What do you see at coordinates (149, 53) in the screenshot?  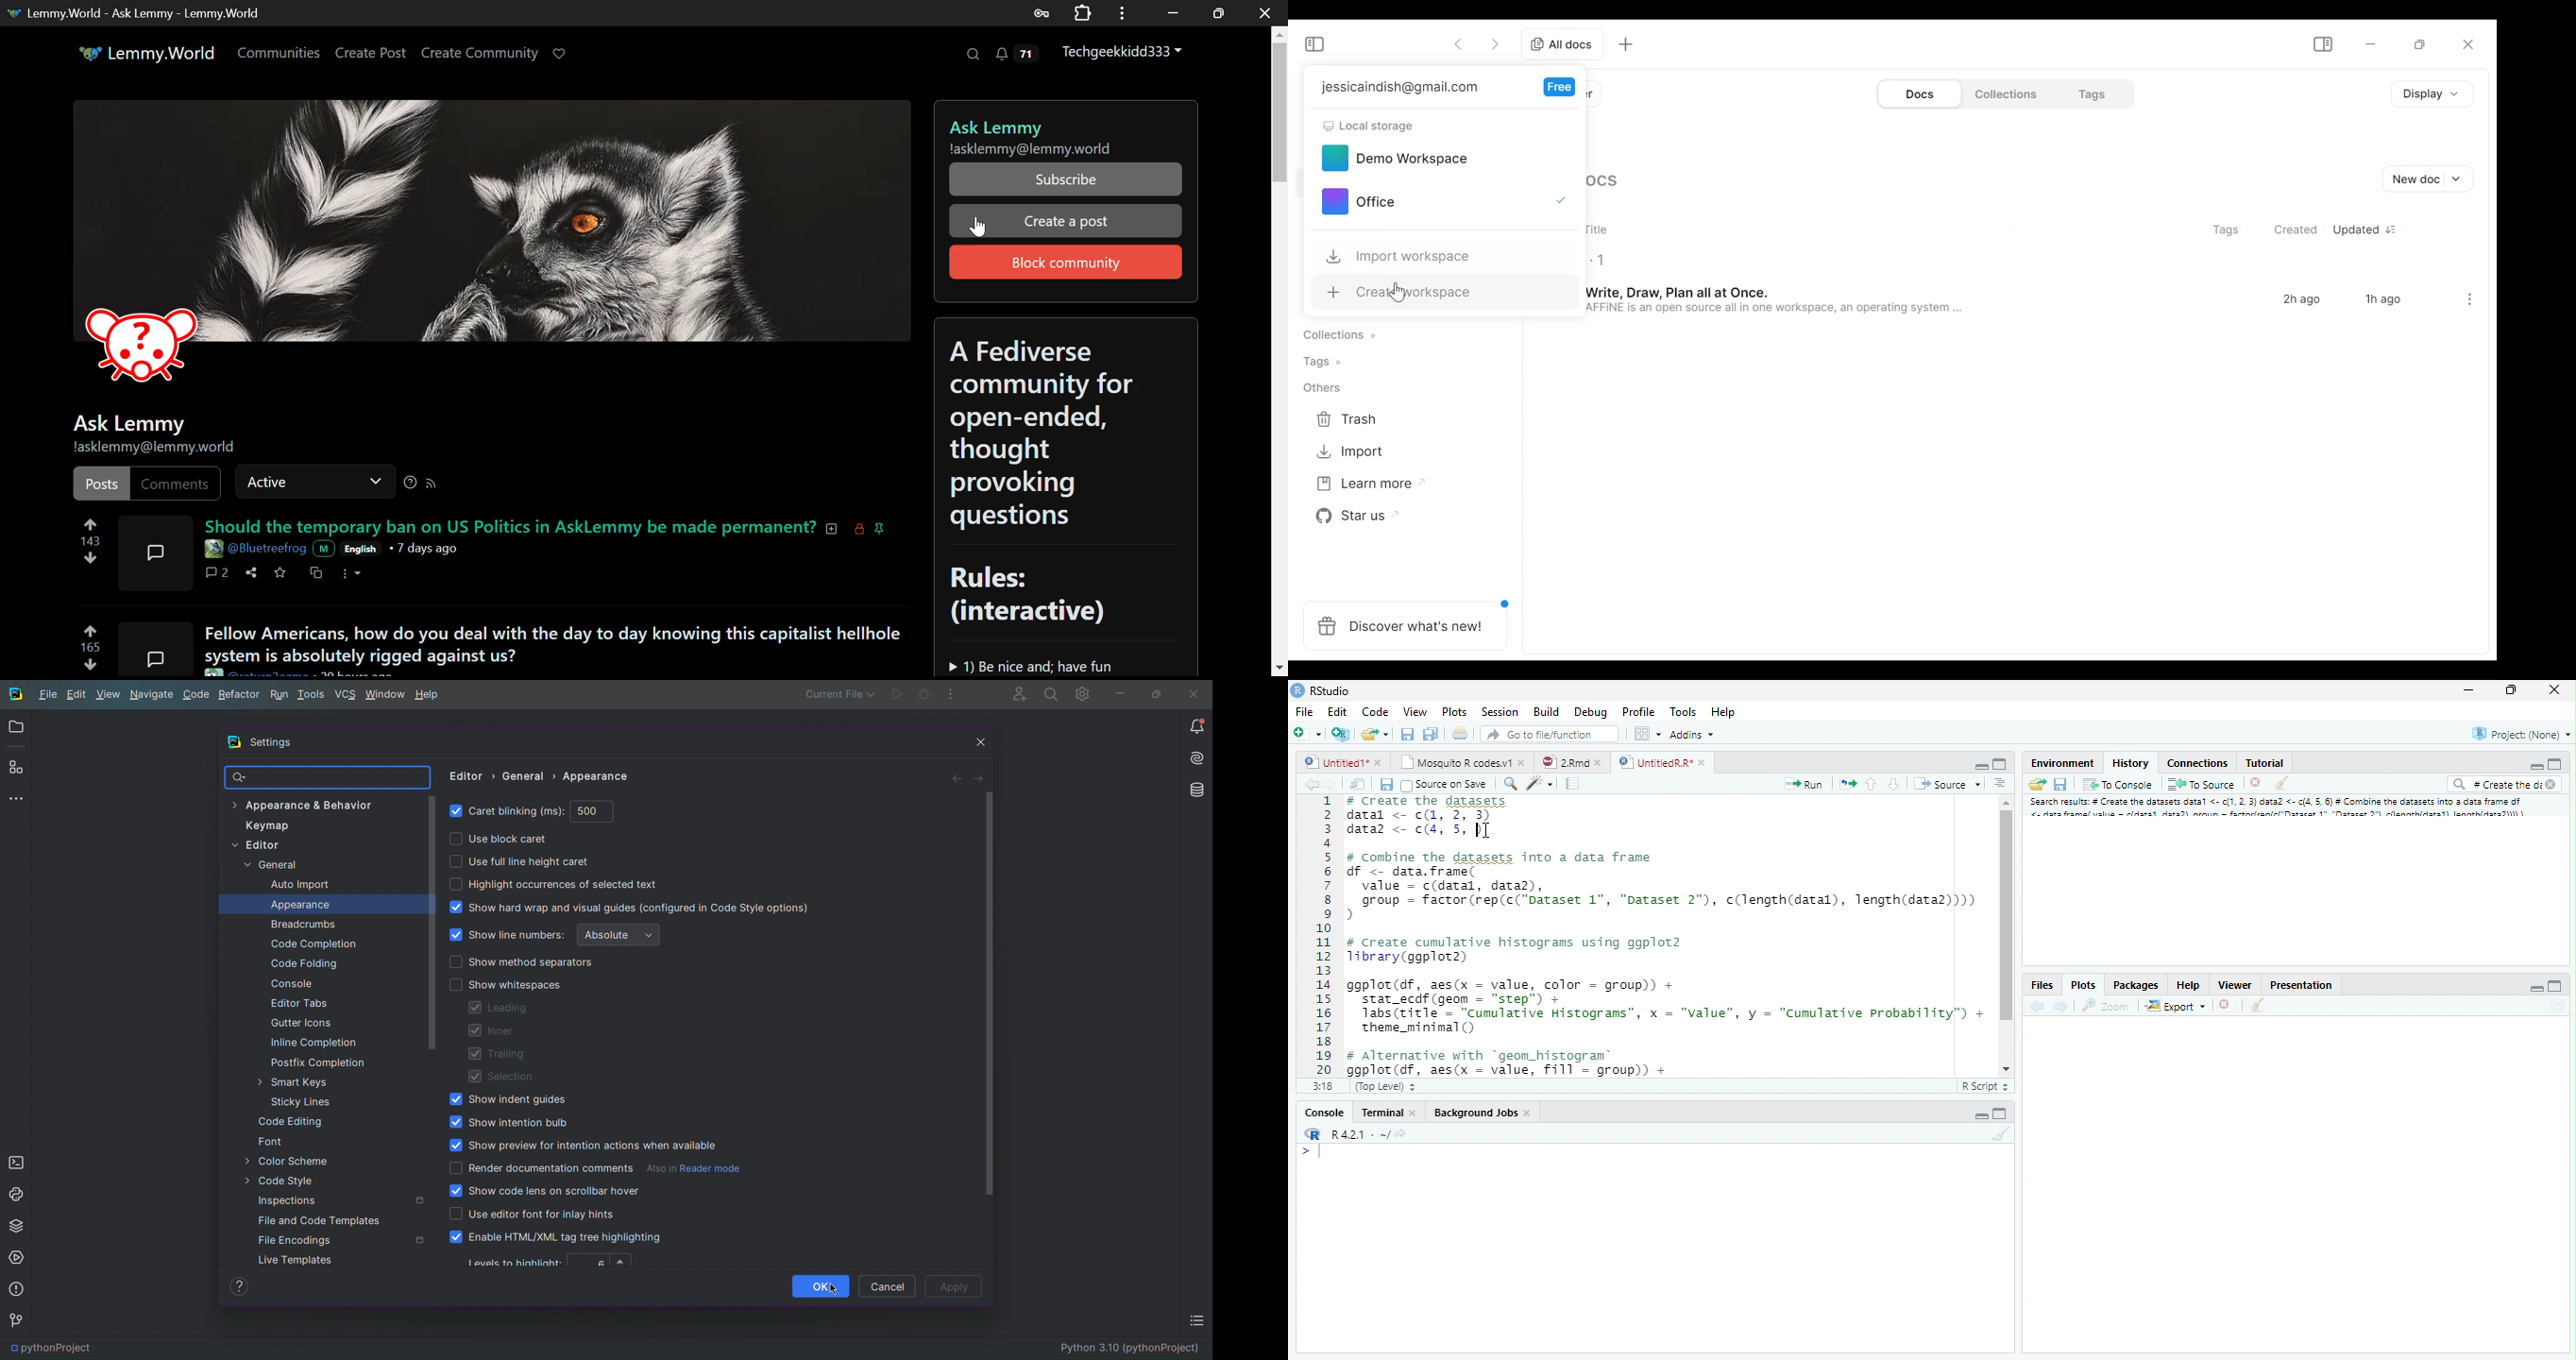 I see `Lemmy.World` at bounding box center [149, 53].